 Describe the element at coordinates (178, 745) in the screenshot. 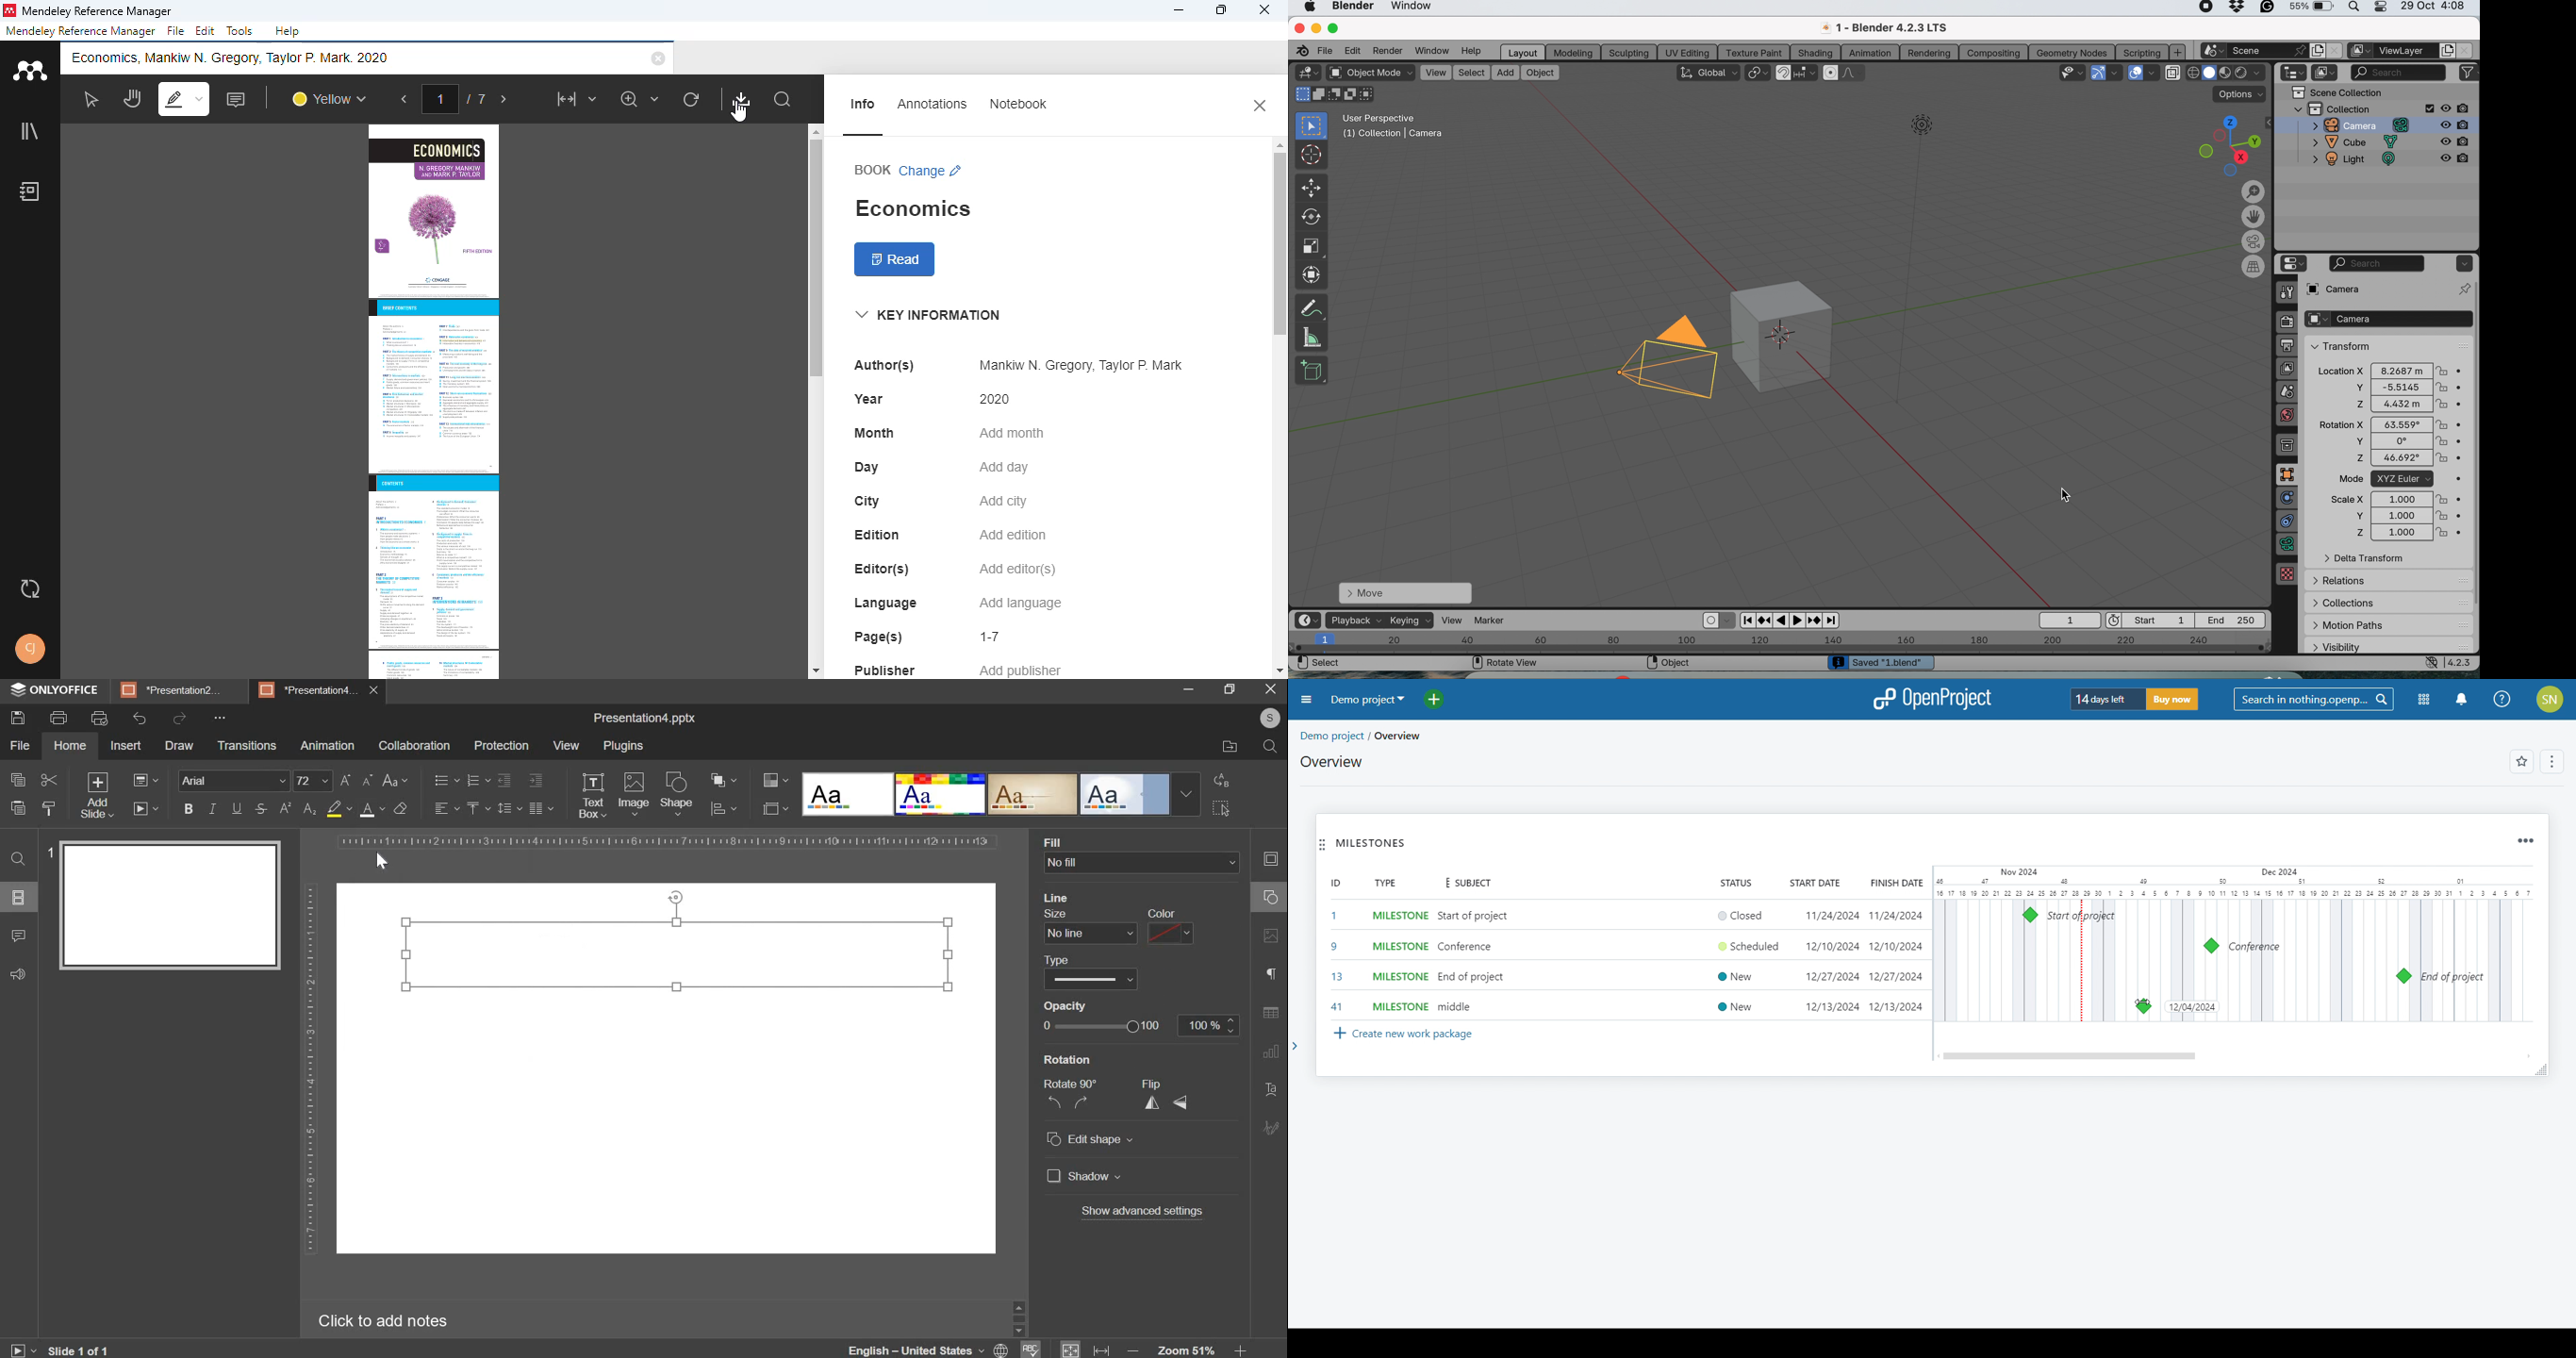

I see `draw` at that location.